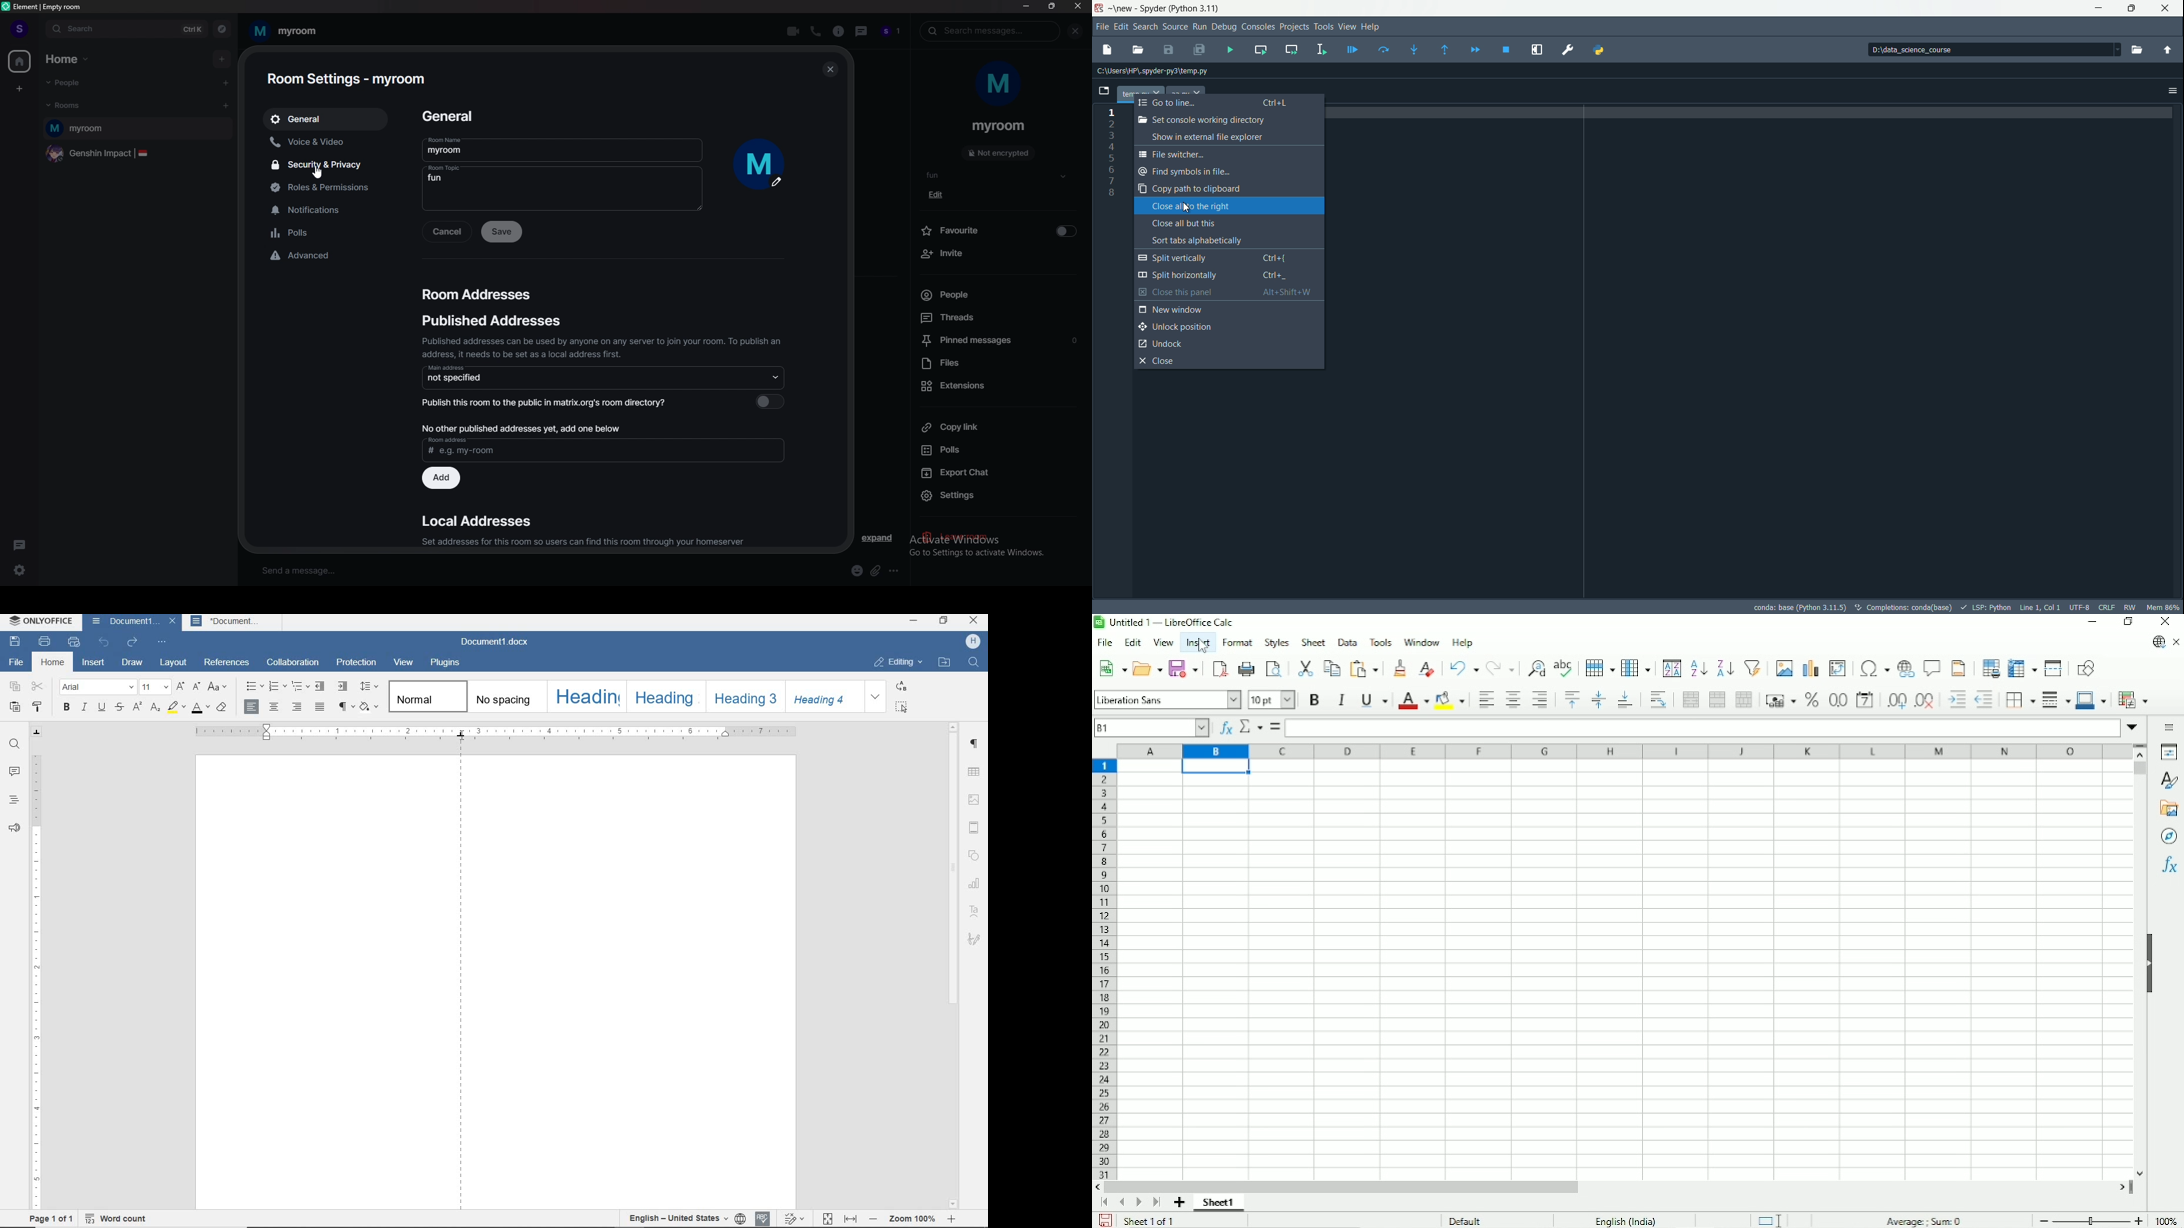 The height and width of the screenshot is (1232, 2184). Describe the element at coordinates (1744, 700) in the screenshot. I see `Unmerge cells` at that location.